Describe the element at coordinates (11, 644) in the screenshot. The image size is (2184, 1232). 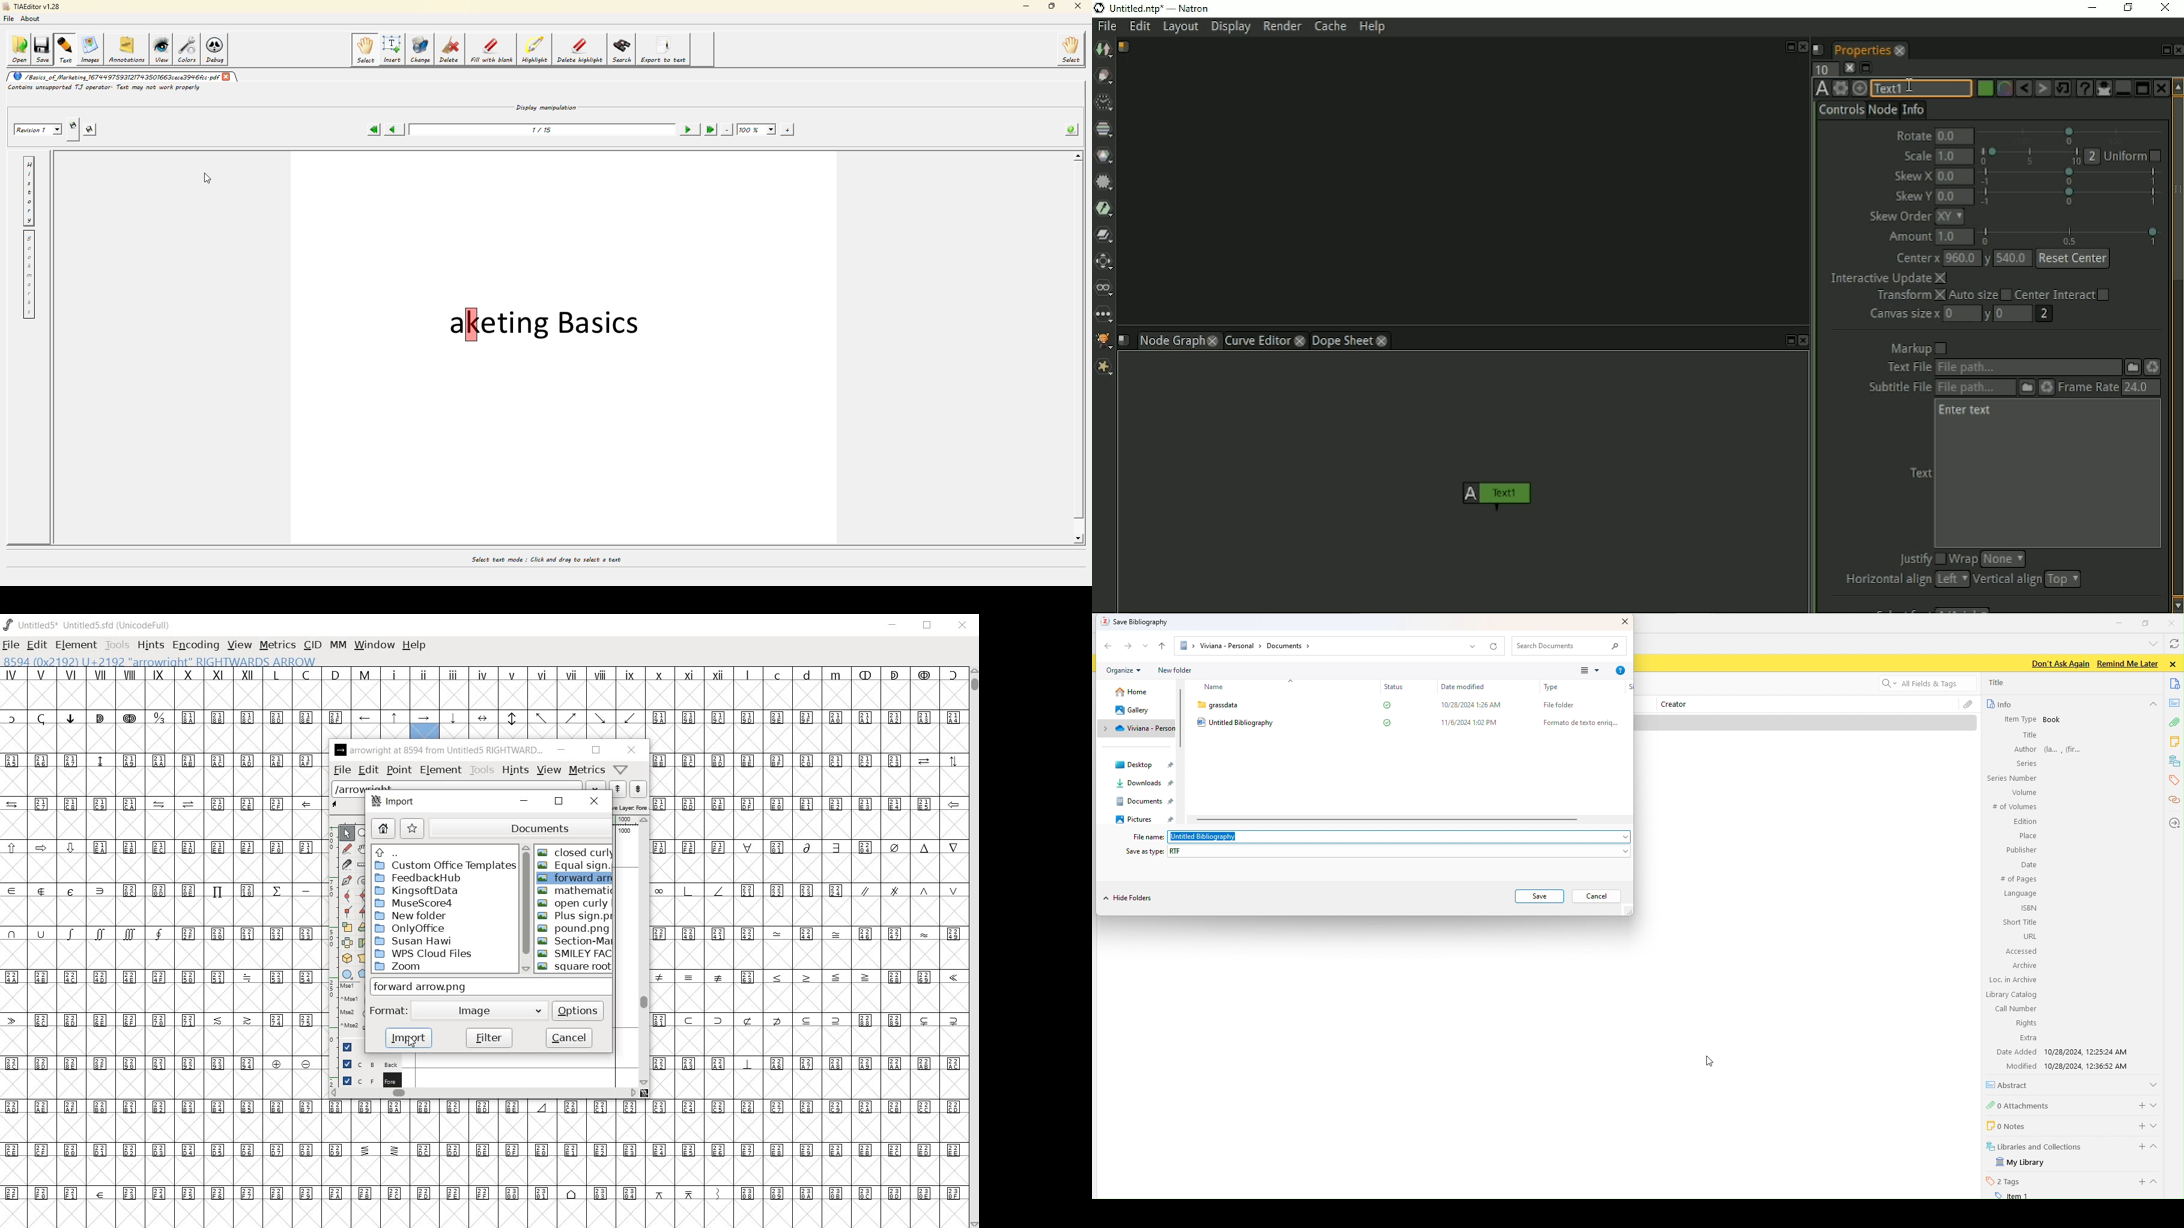
I see `FILE` at that location.